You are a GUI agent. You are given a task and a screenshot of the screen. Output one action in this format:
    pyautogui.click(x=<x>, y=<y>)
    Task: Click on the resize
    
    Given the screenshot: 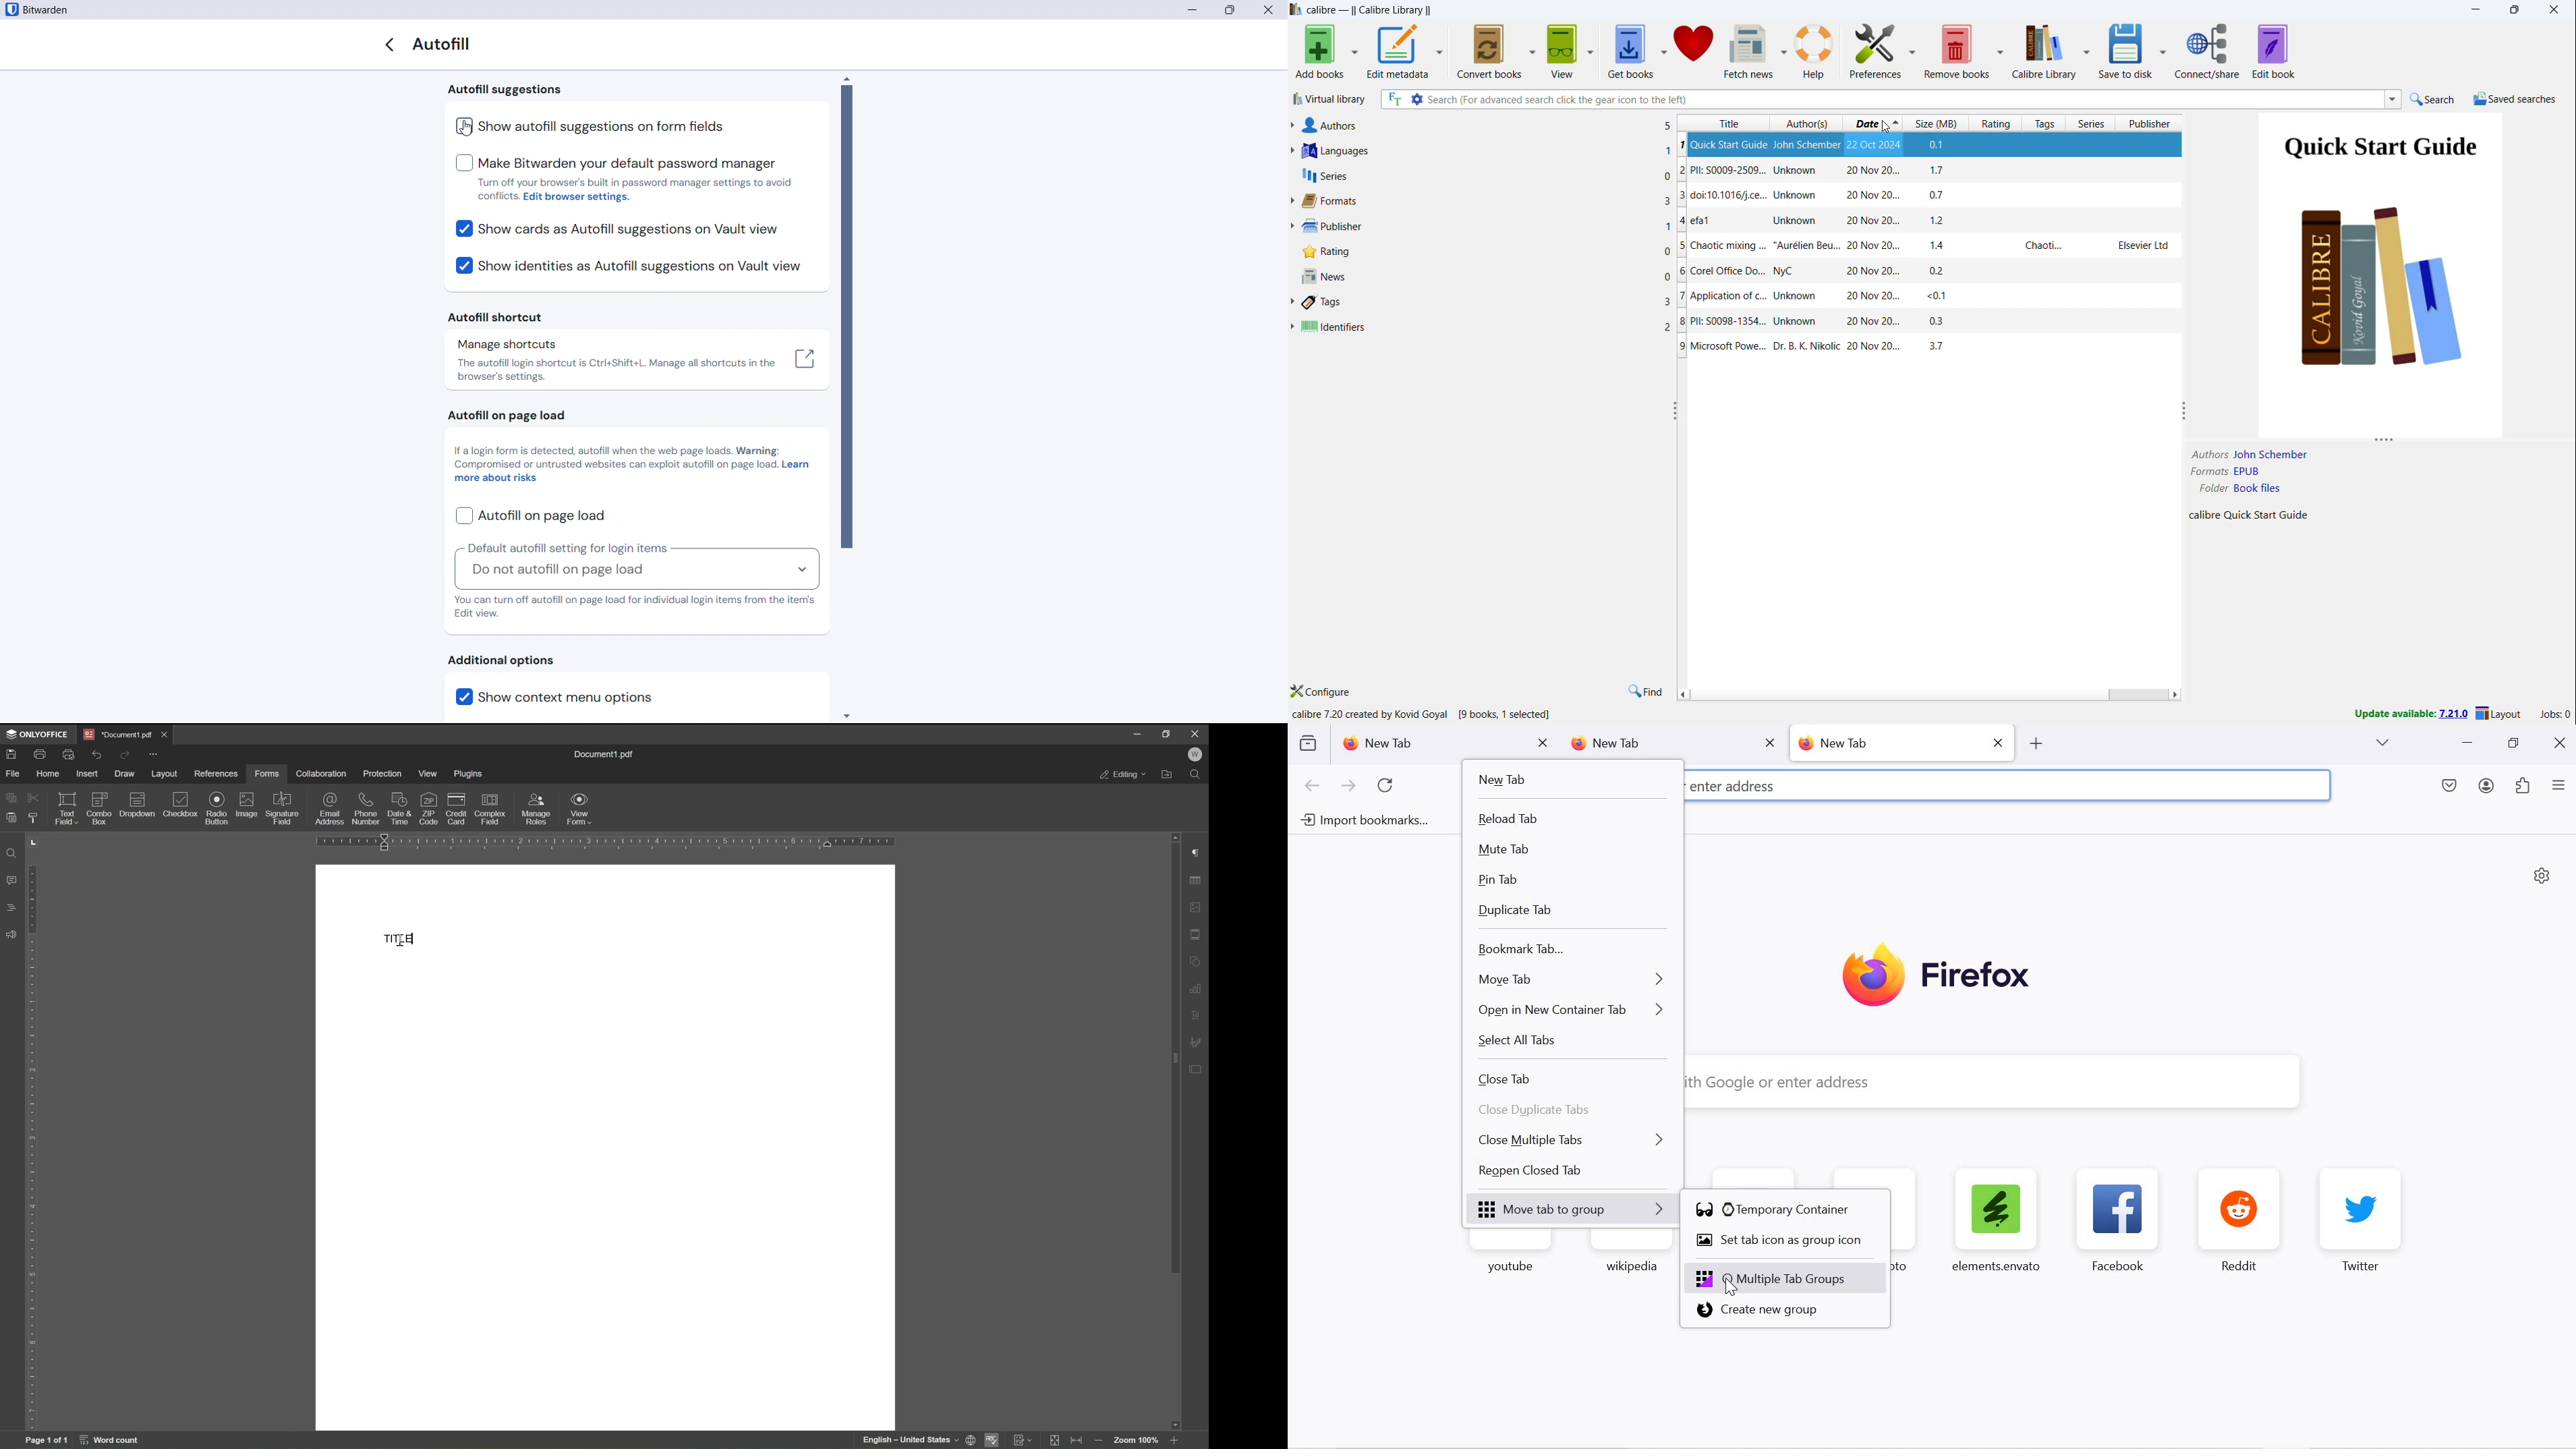 What is the action you would take?
    pyautogui.click(x=1673, y=411)
    